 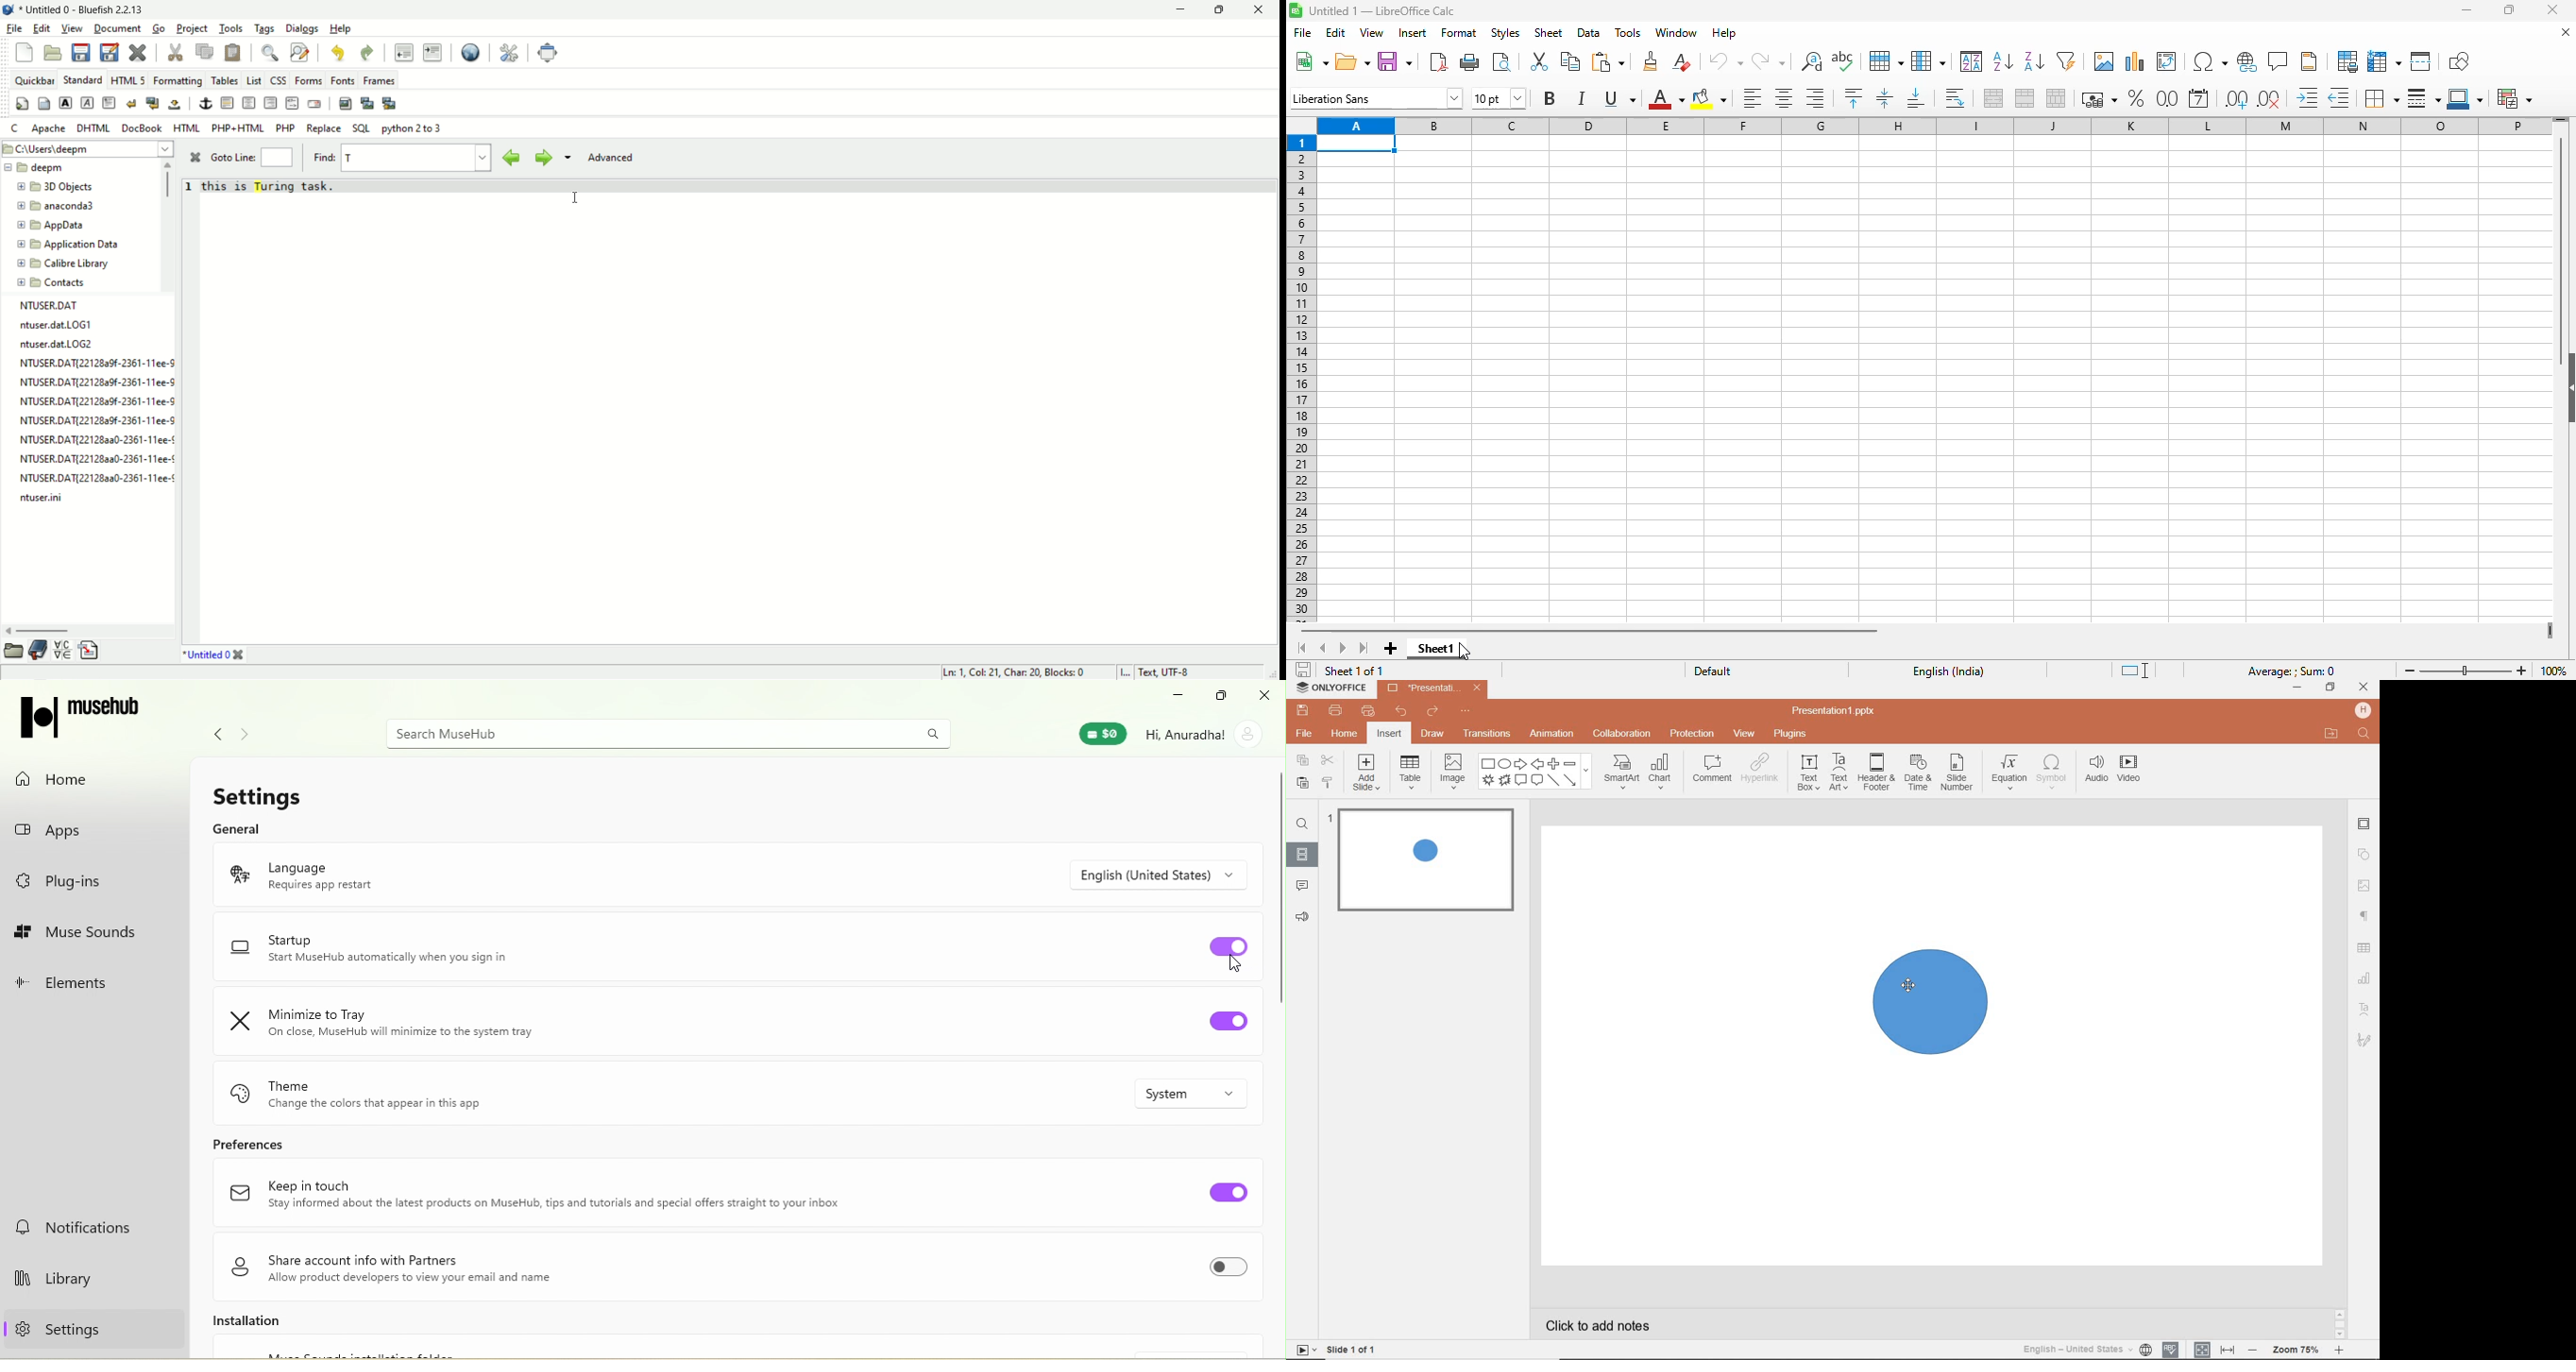 I want to click on text box, so click(x=1808, y=772).